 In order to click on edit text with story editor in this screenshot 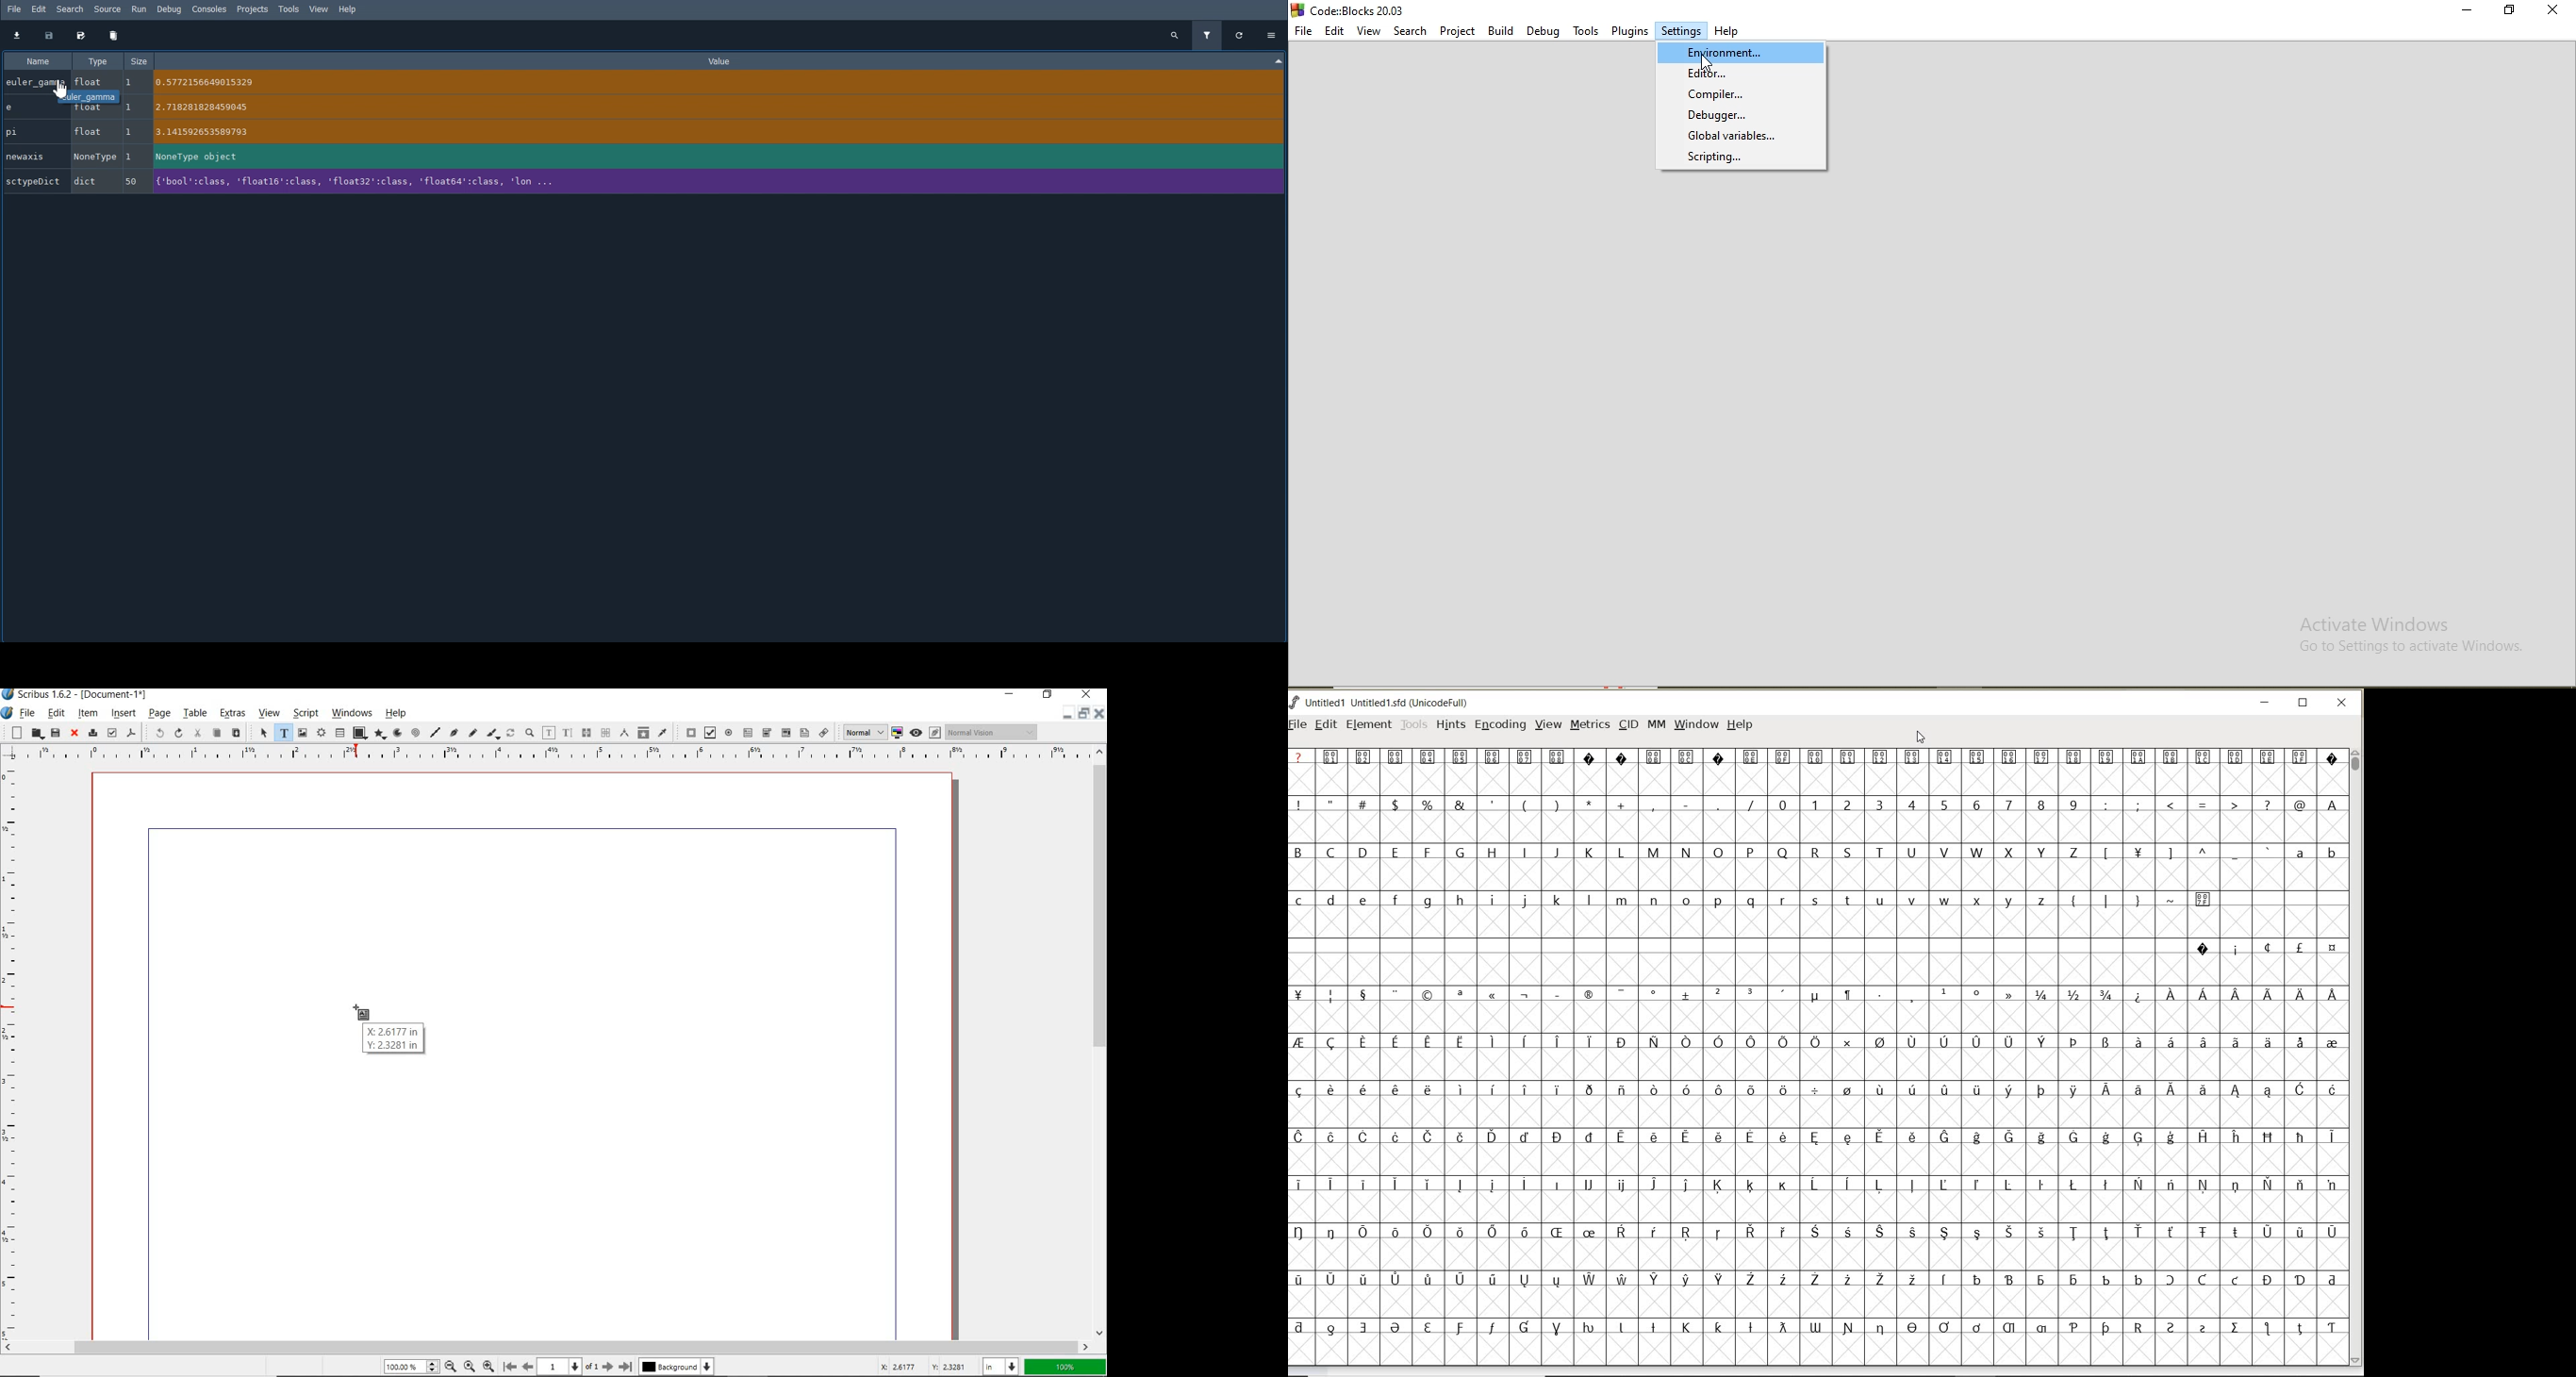, I will do `click(567, 733)`.